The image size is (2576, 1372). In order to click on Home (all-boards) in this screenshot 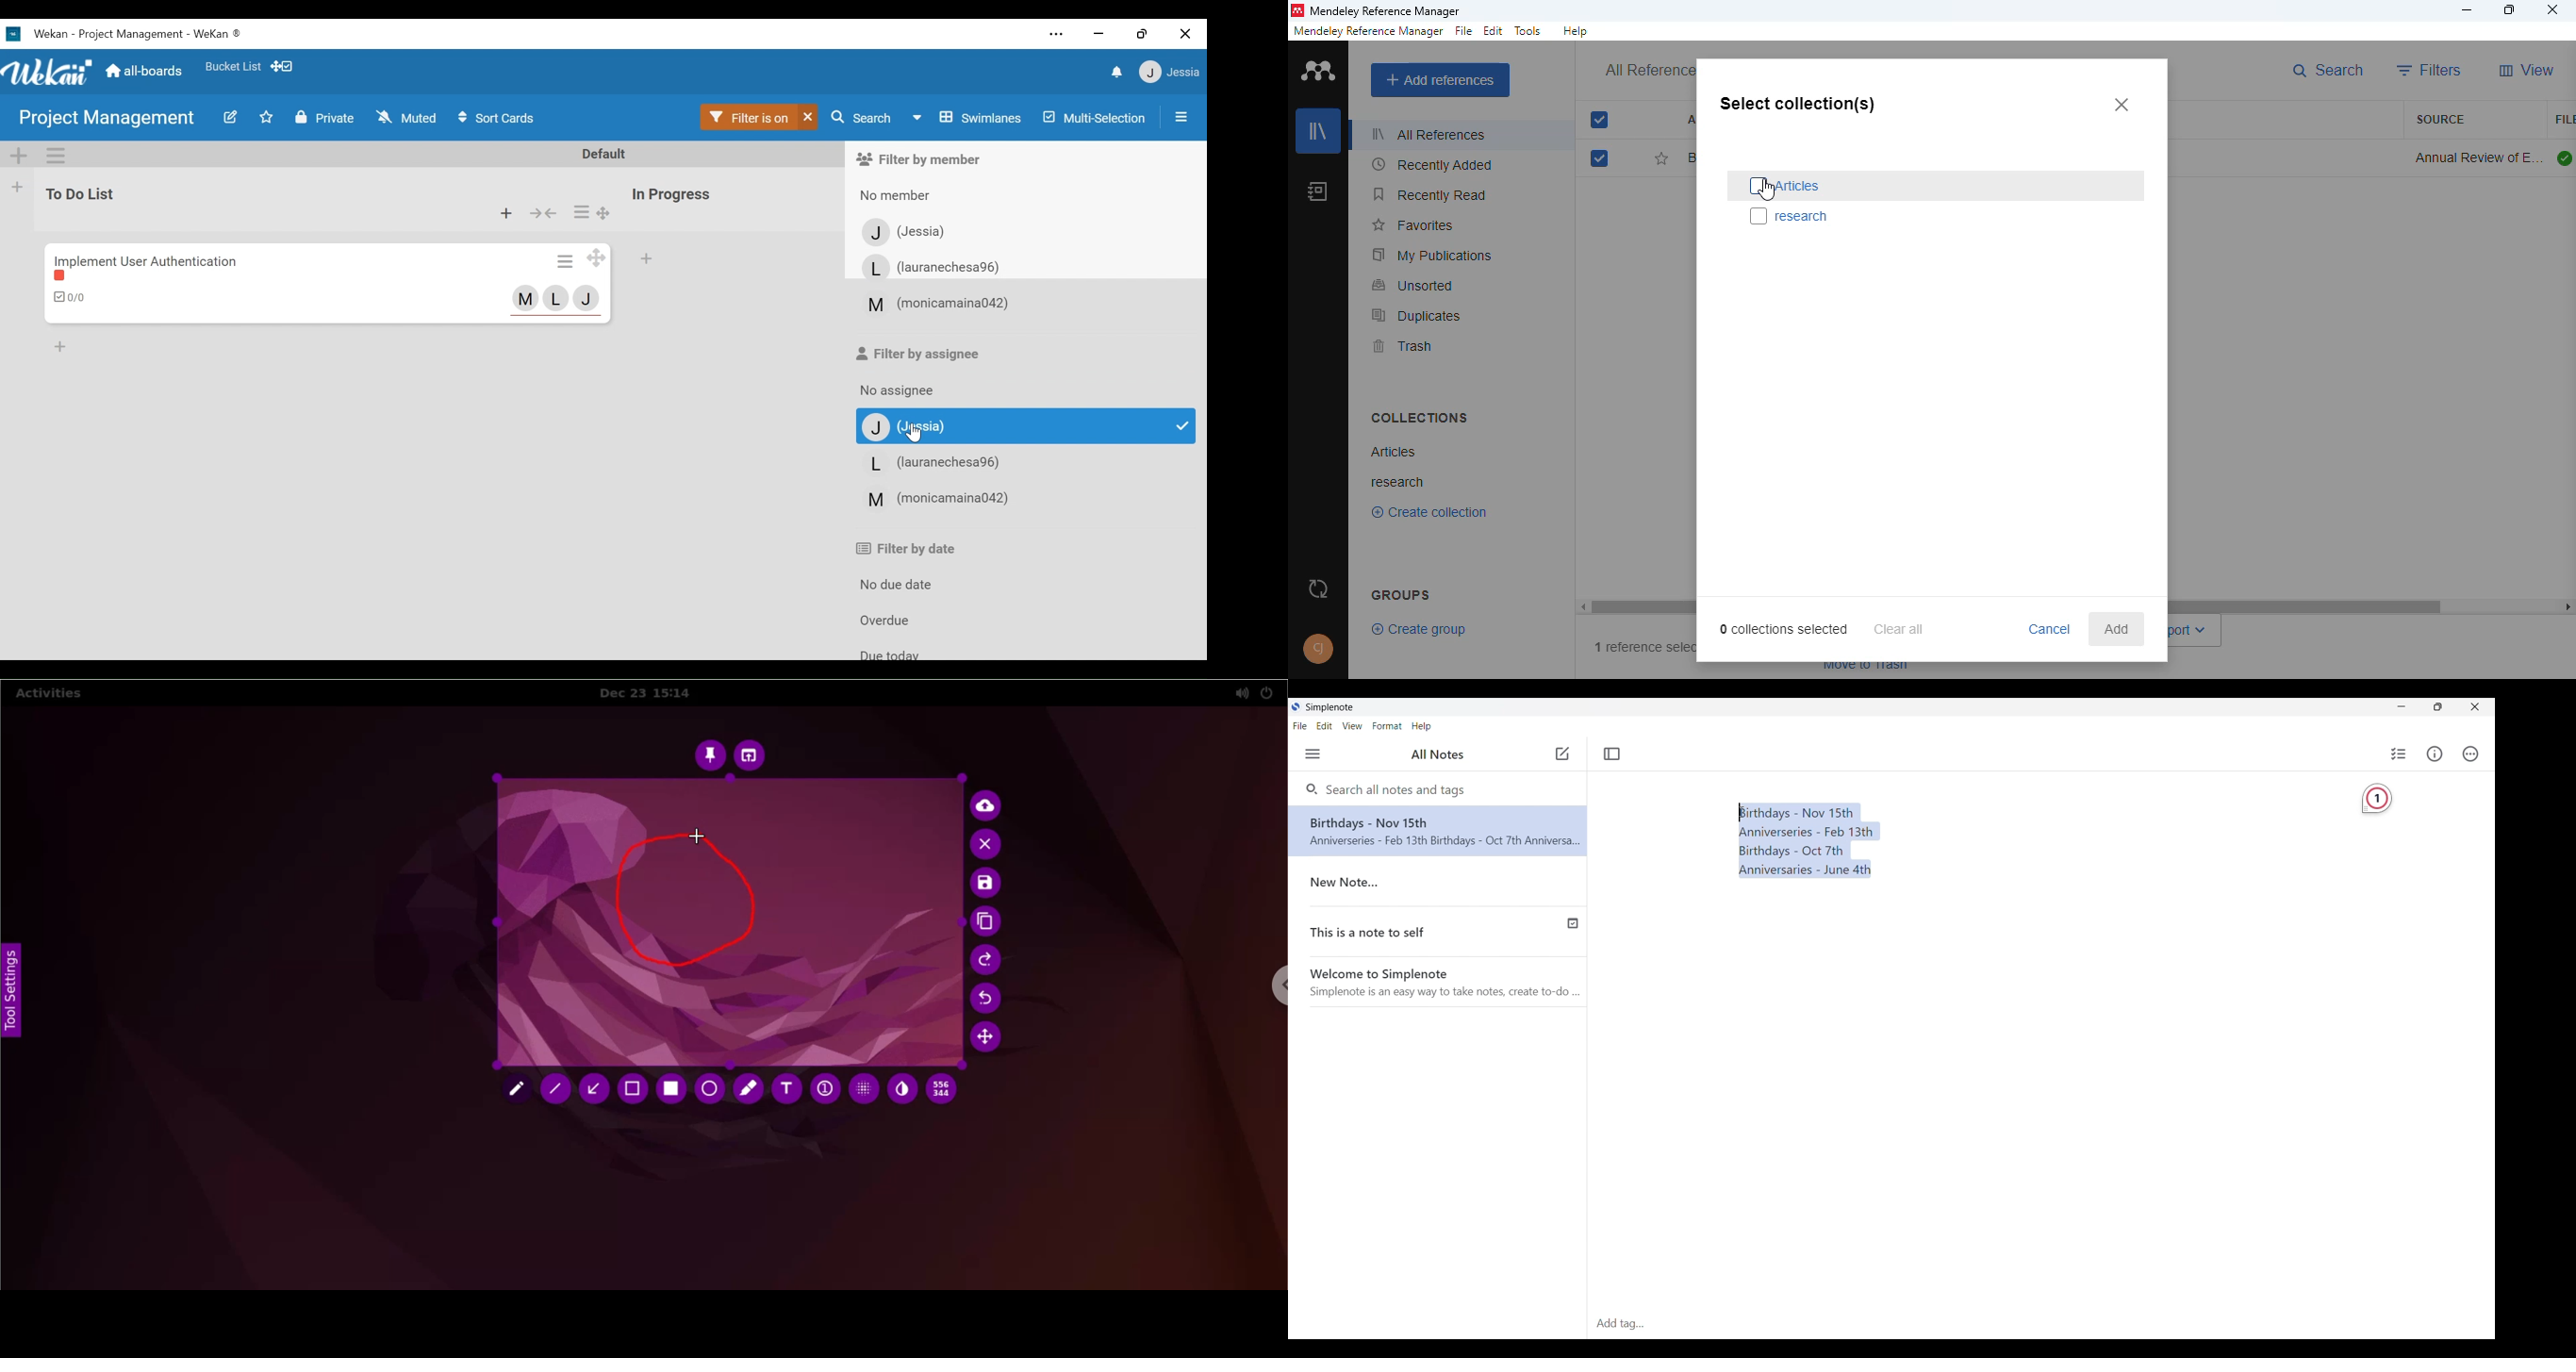, I will do `click(146, 71)`.